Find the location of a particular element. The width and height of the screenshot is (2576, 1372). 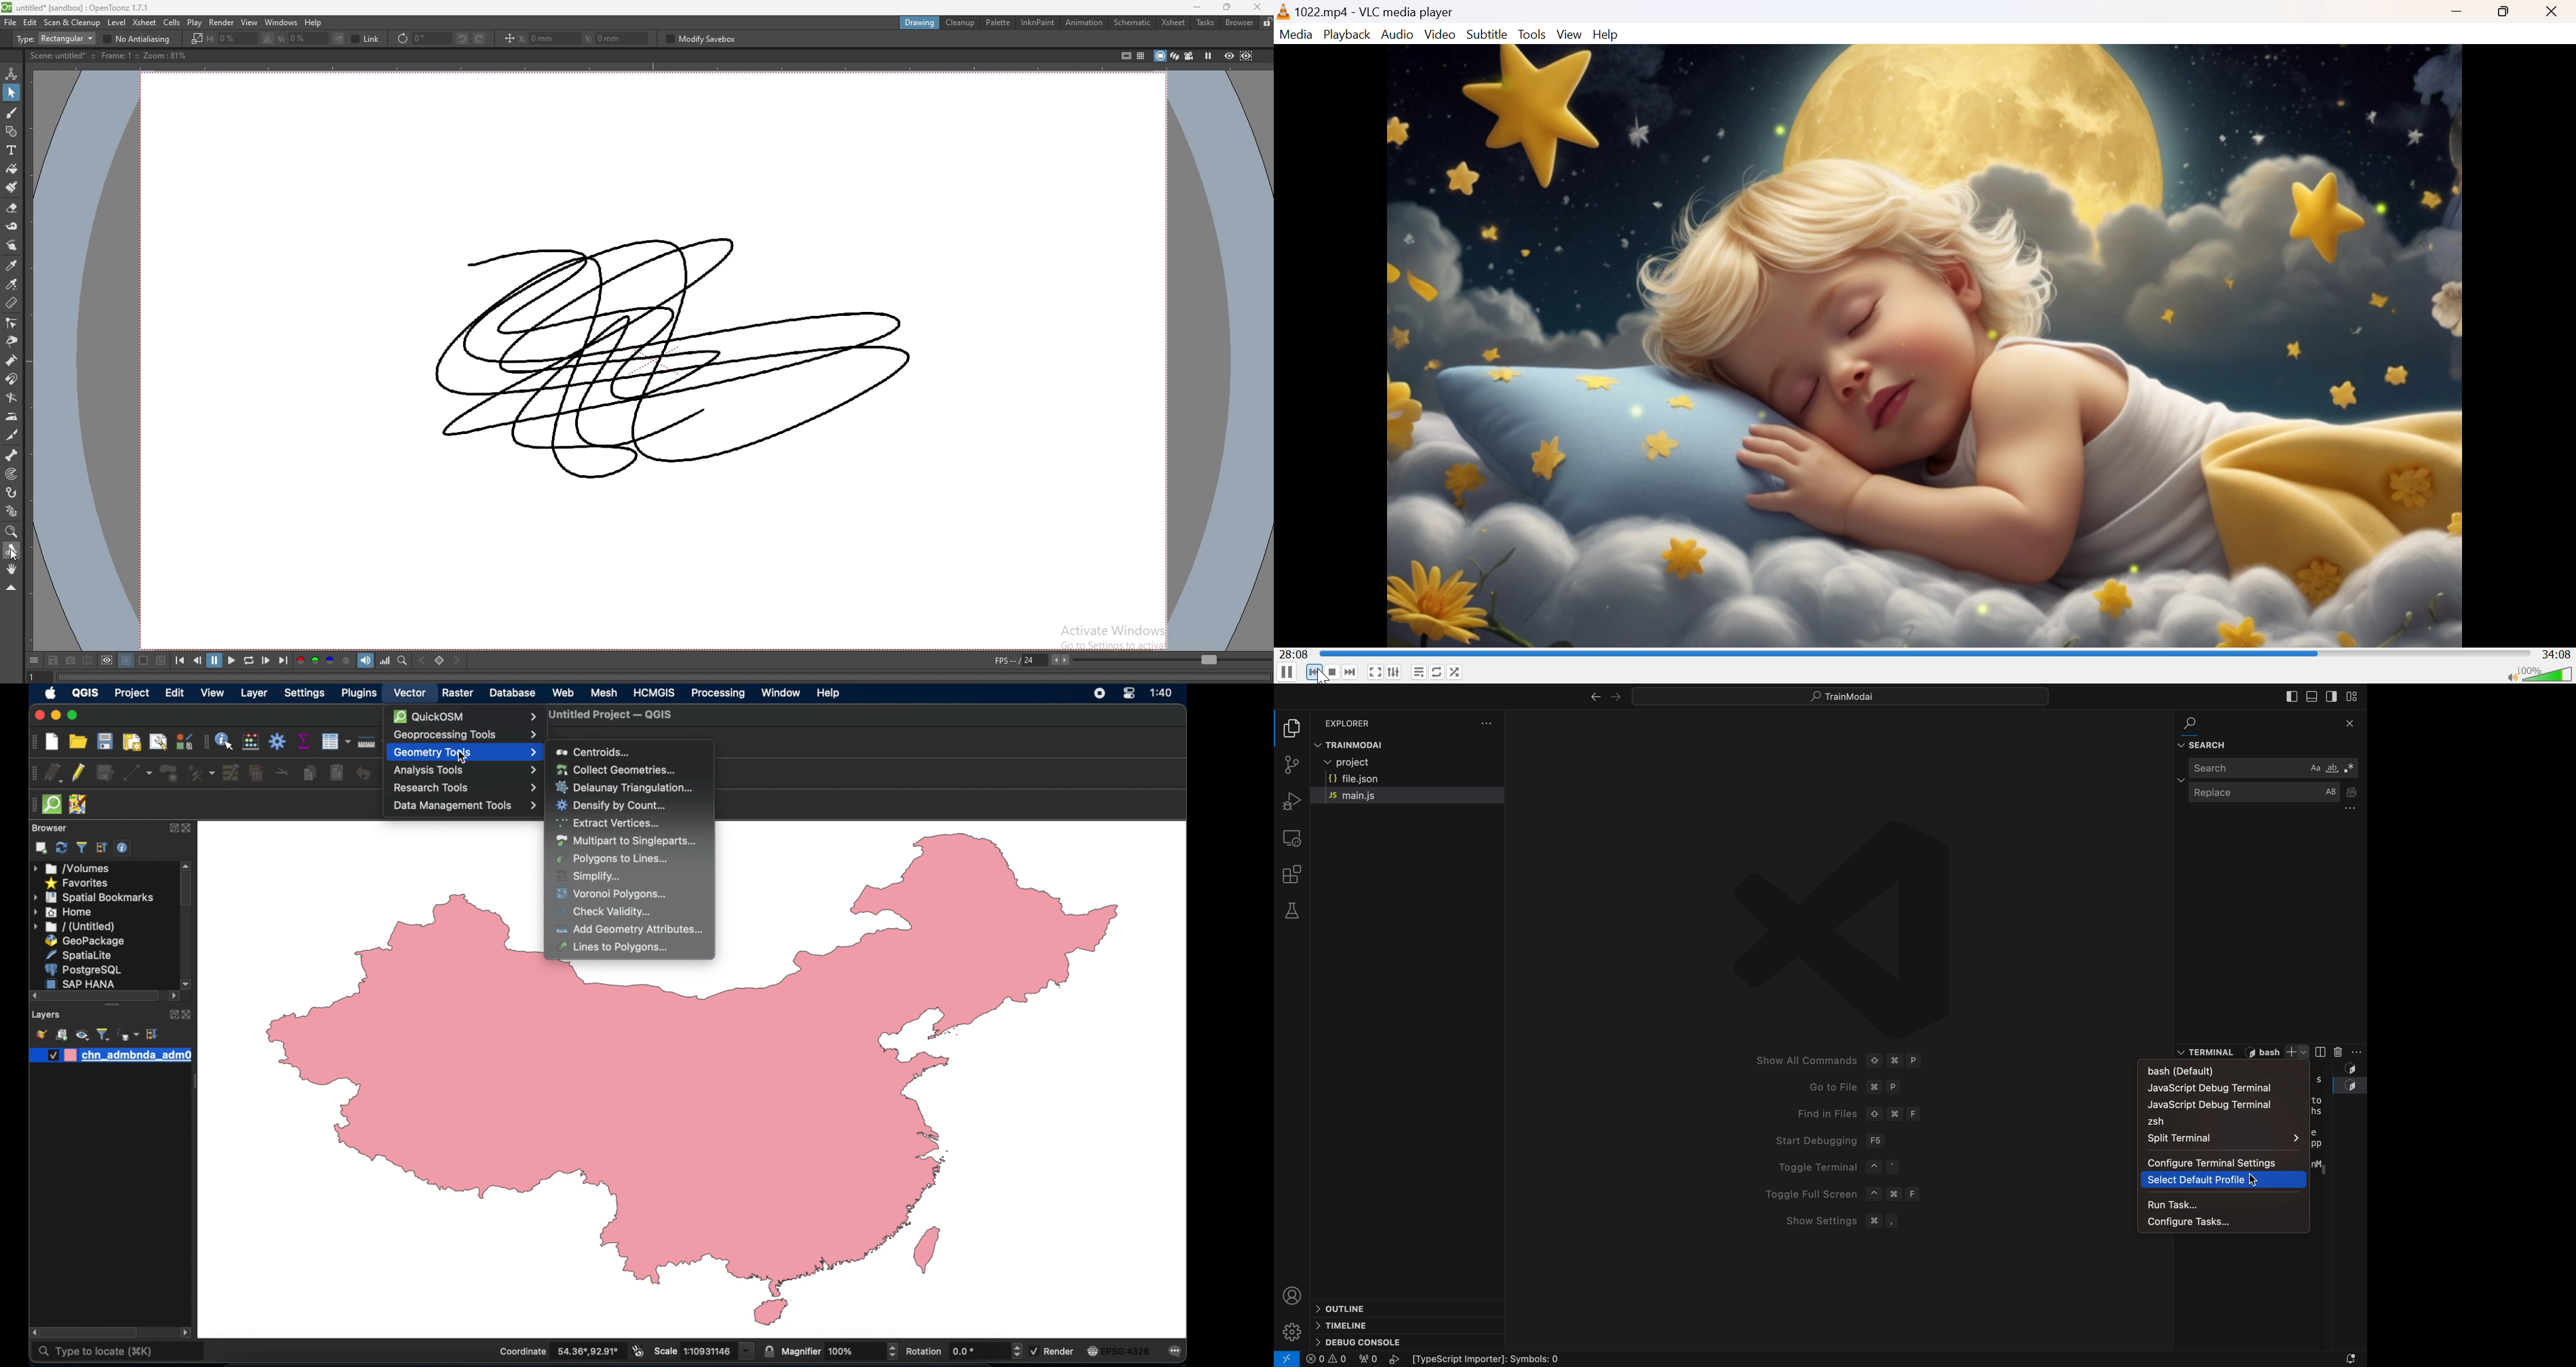

layout is located at coordinates (2356, 696).